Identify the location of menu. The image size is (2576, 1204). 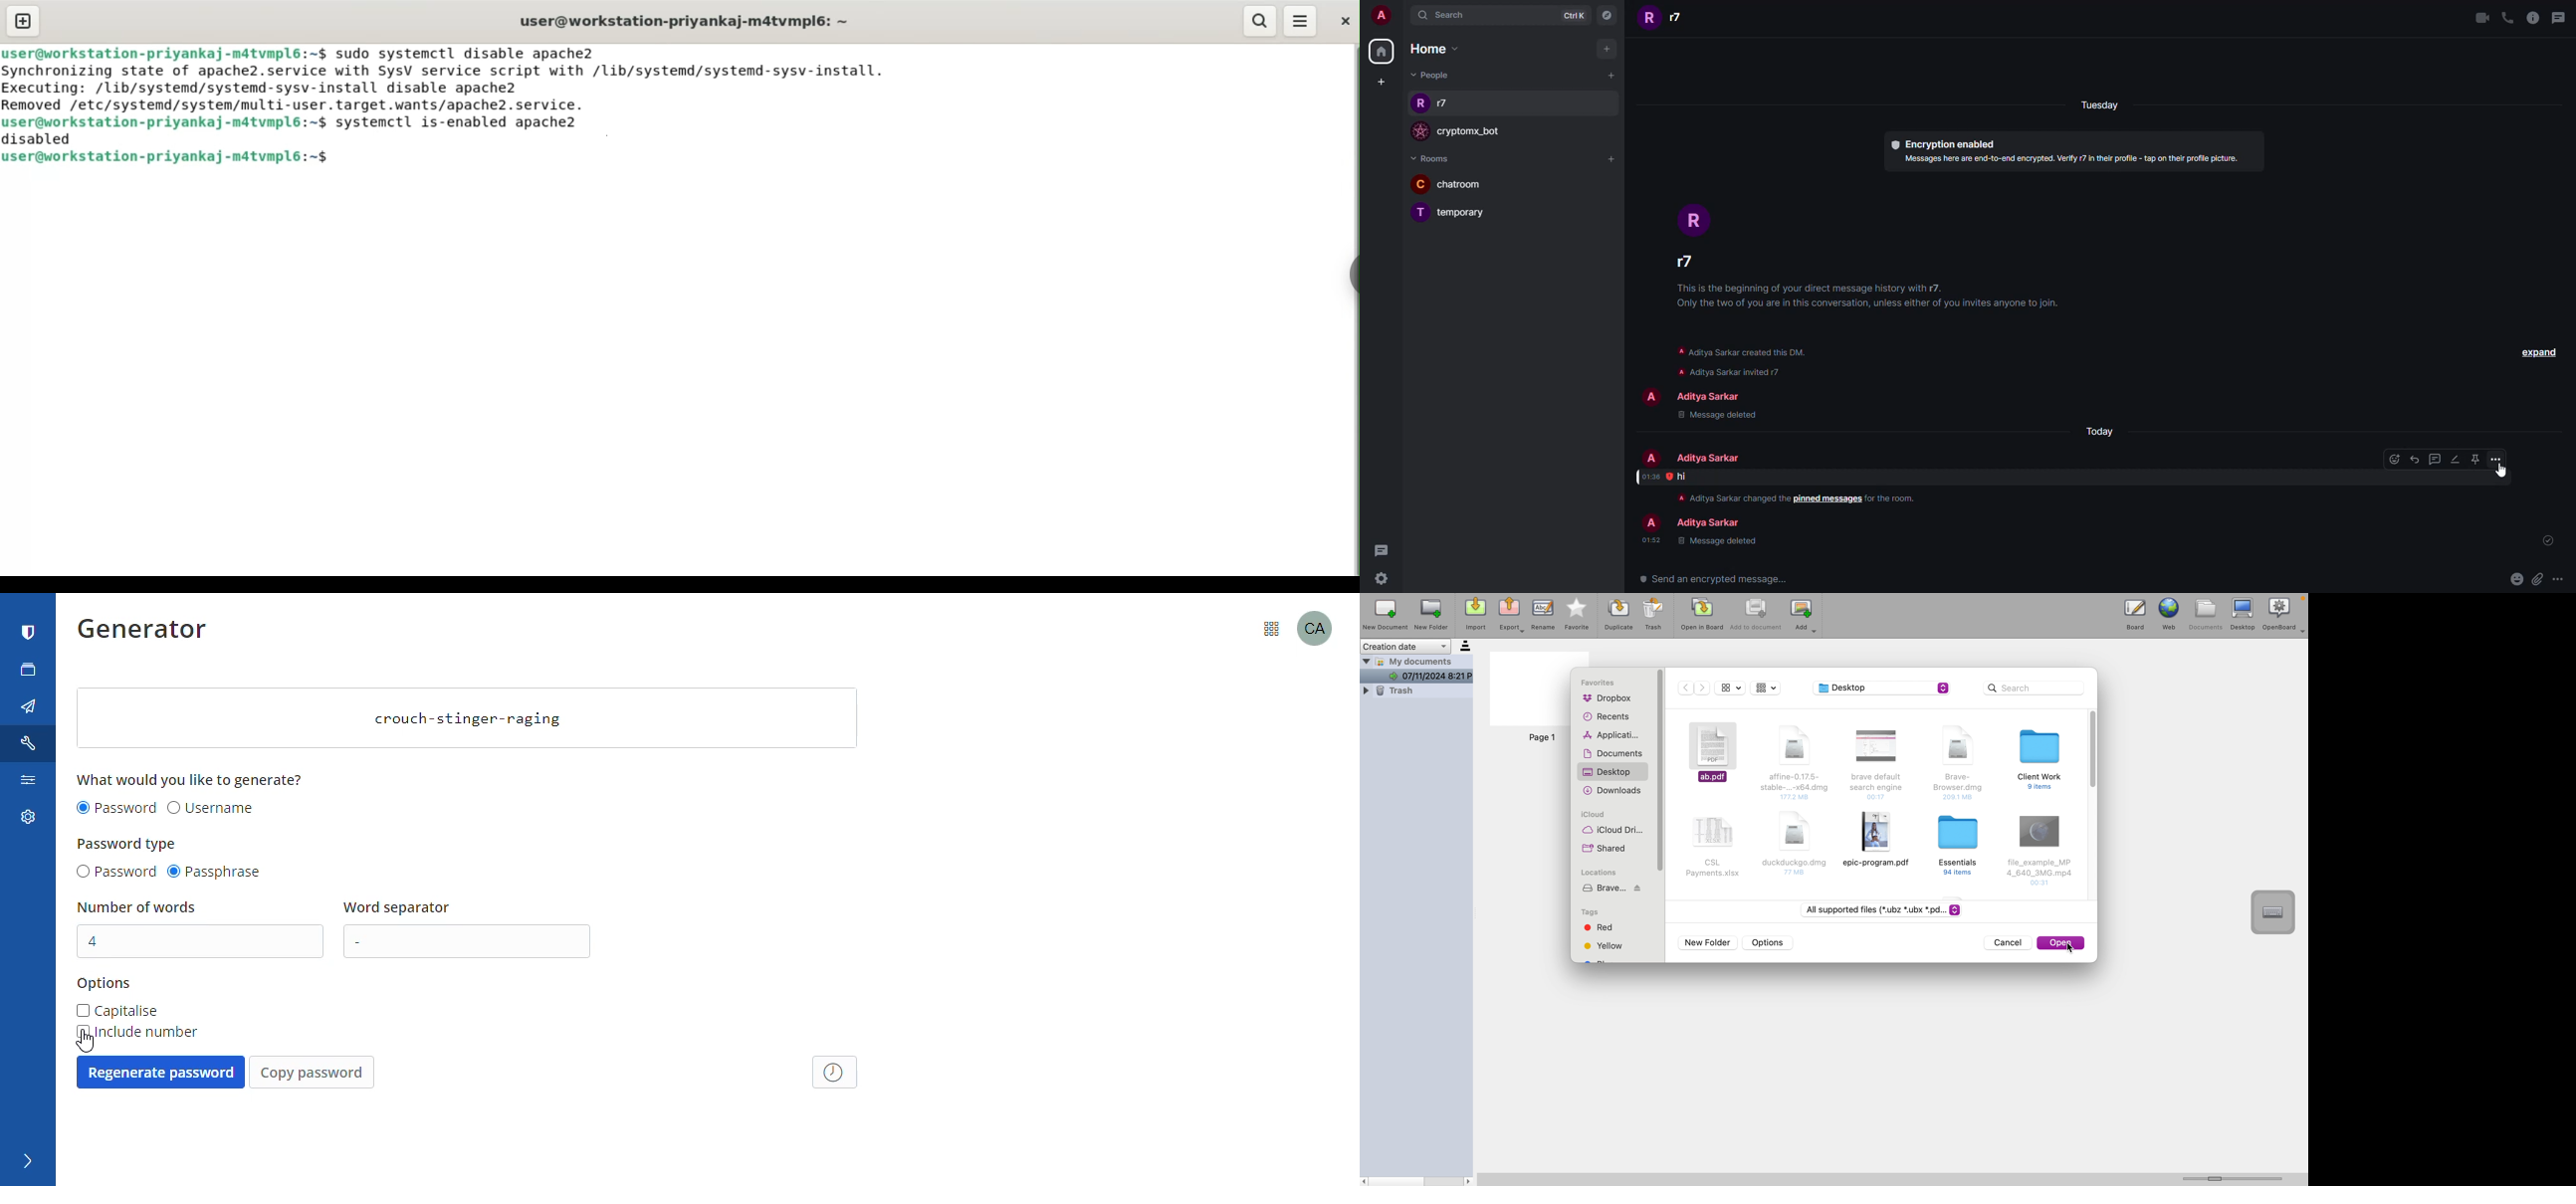
(1271, 627).